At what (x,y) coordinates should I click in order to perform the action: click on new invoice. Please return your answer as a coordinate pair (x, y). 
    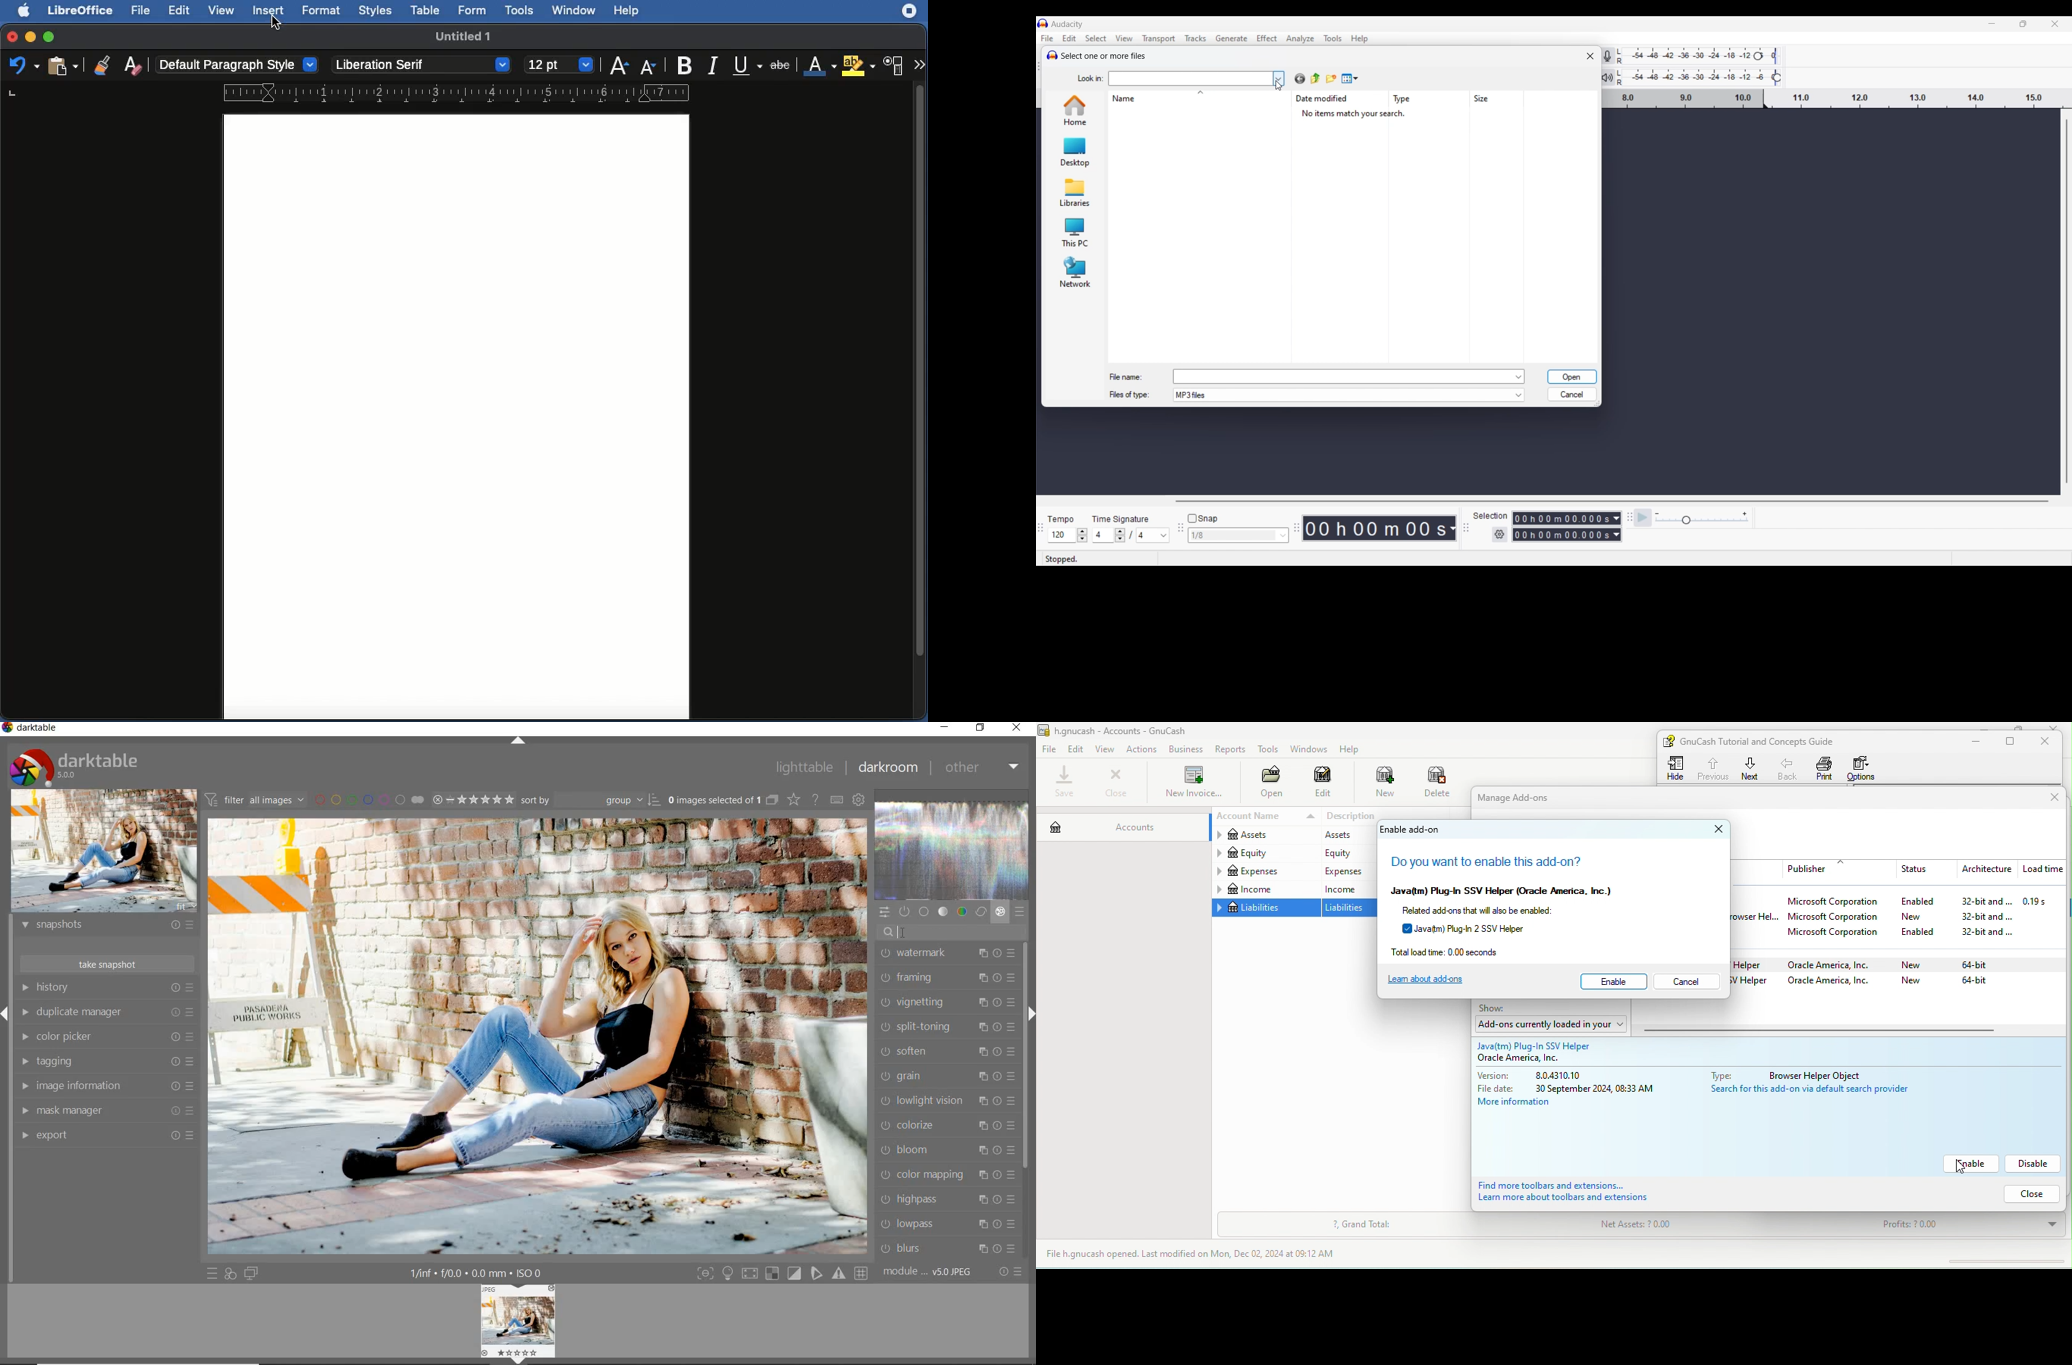
    Looking at the image, I should click on (1192, 783).